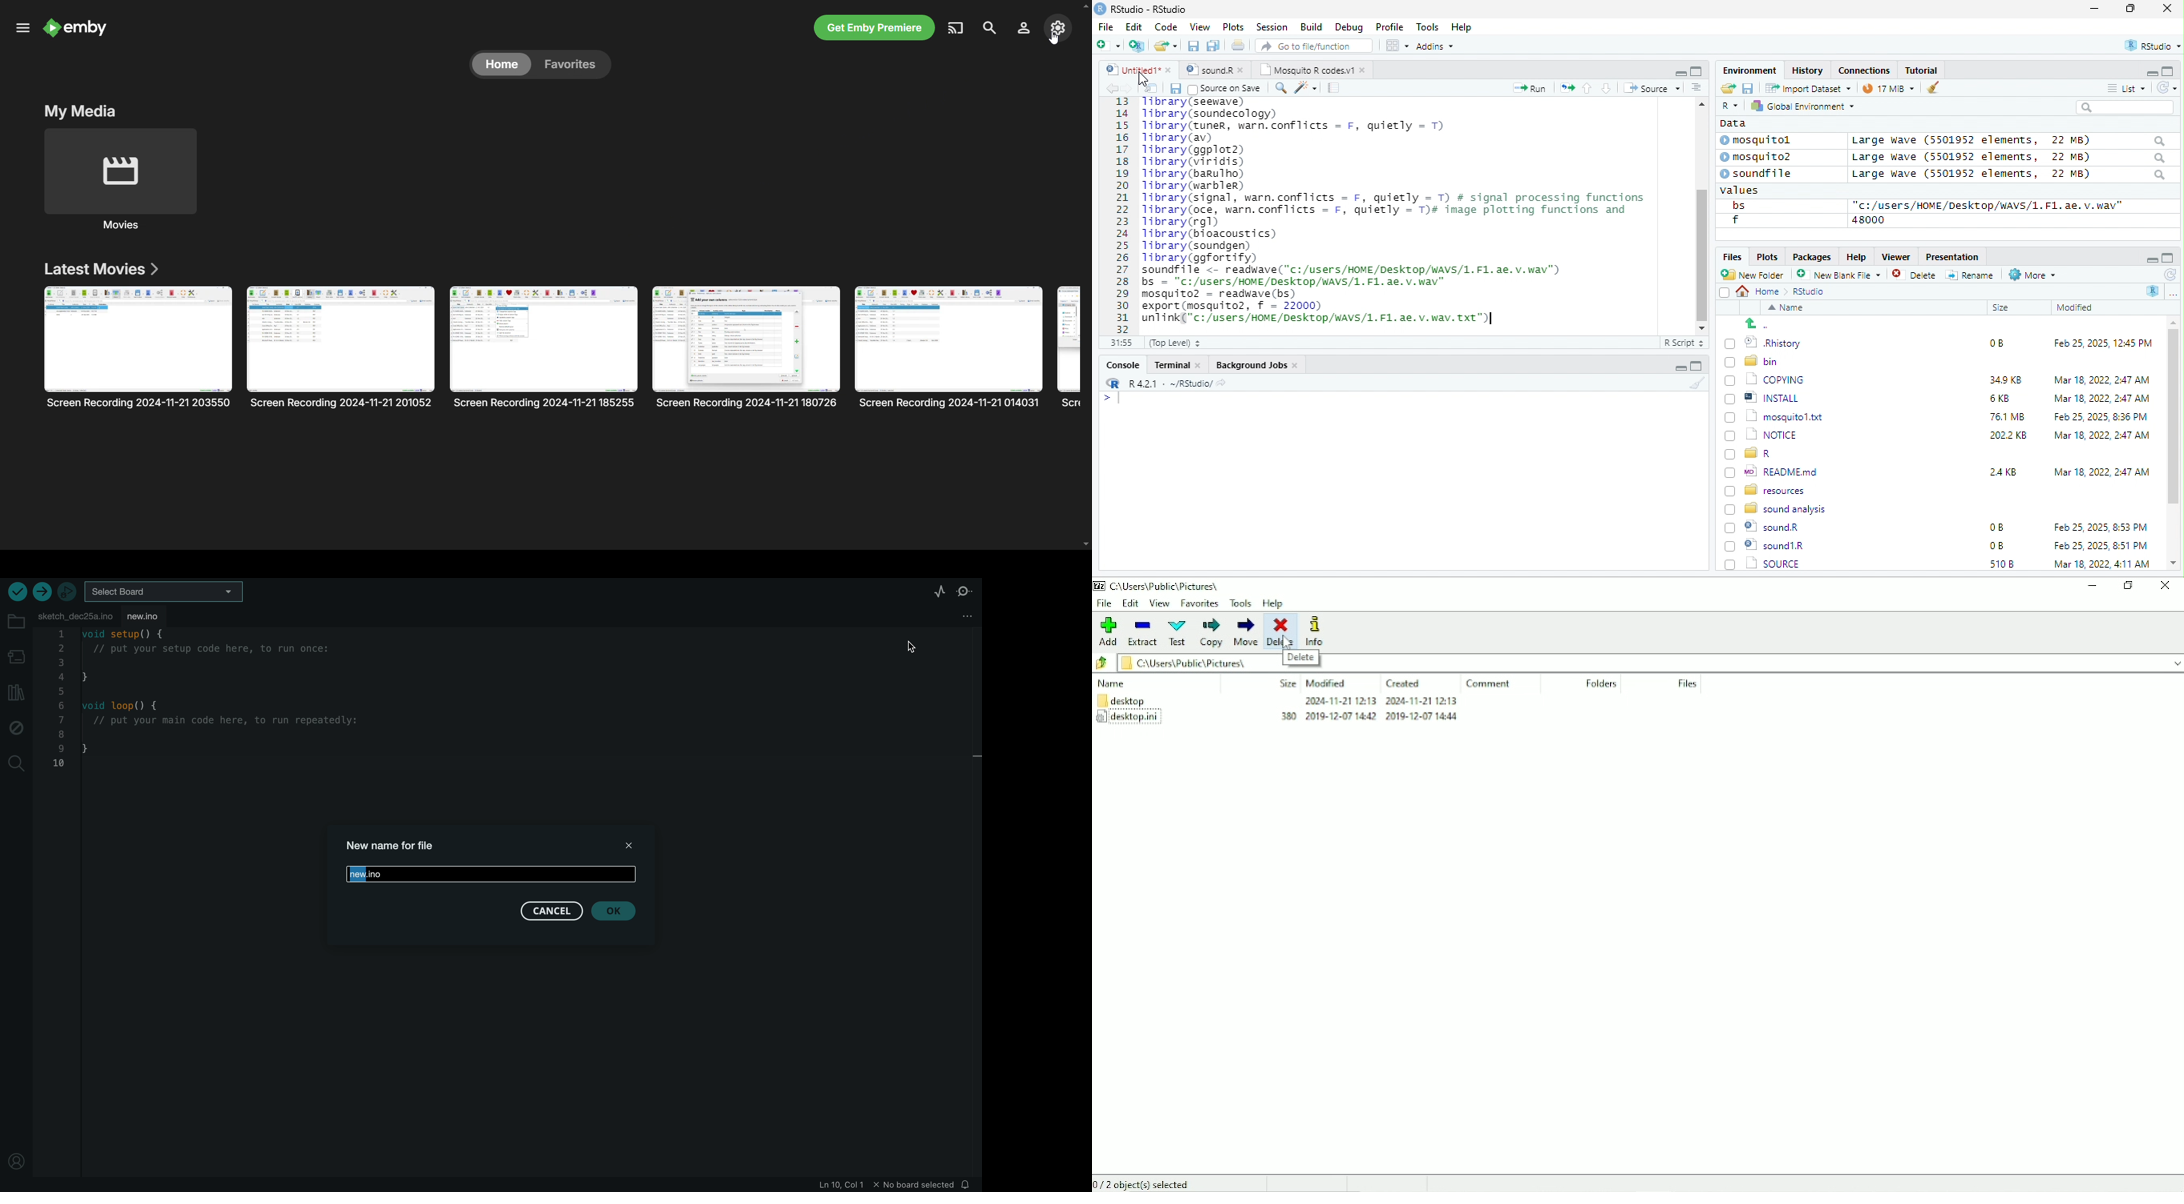 This screenshot has height=1204, width=2184. Describe the element at coordinates (1806, 87) in the screenshot. I see `# import Dataset` at that location.